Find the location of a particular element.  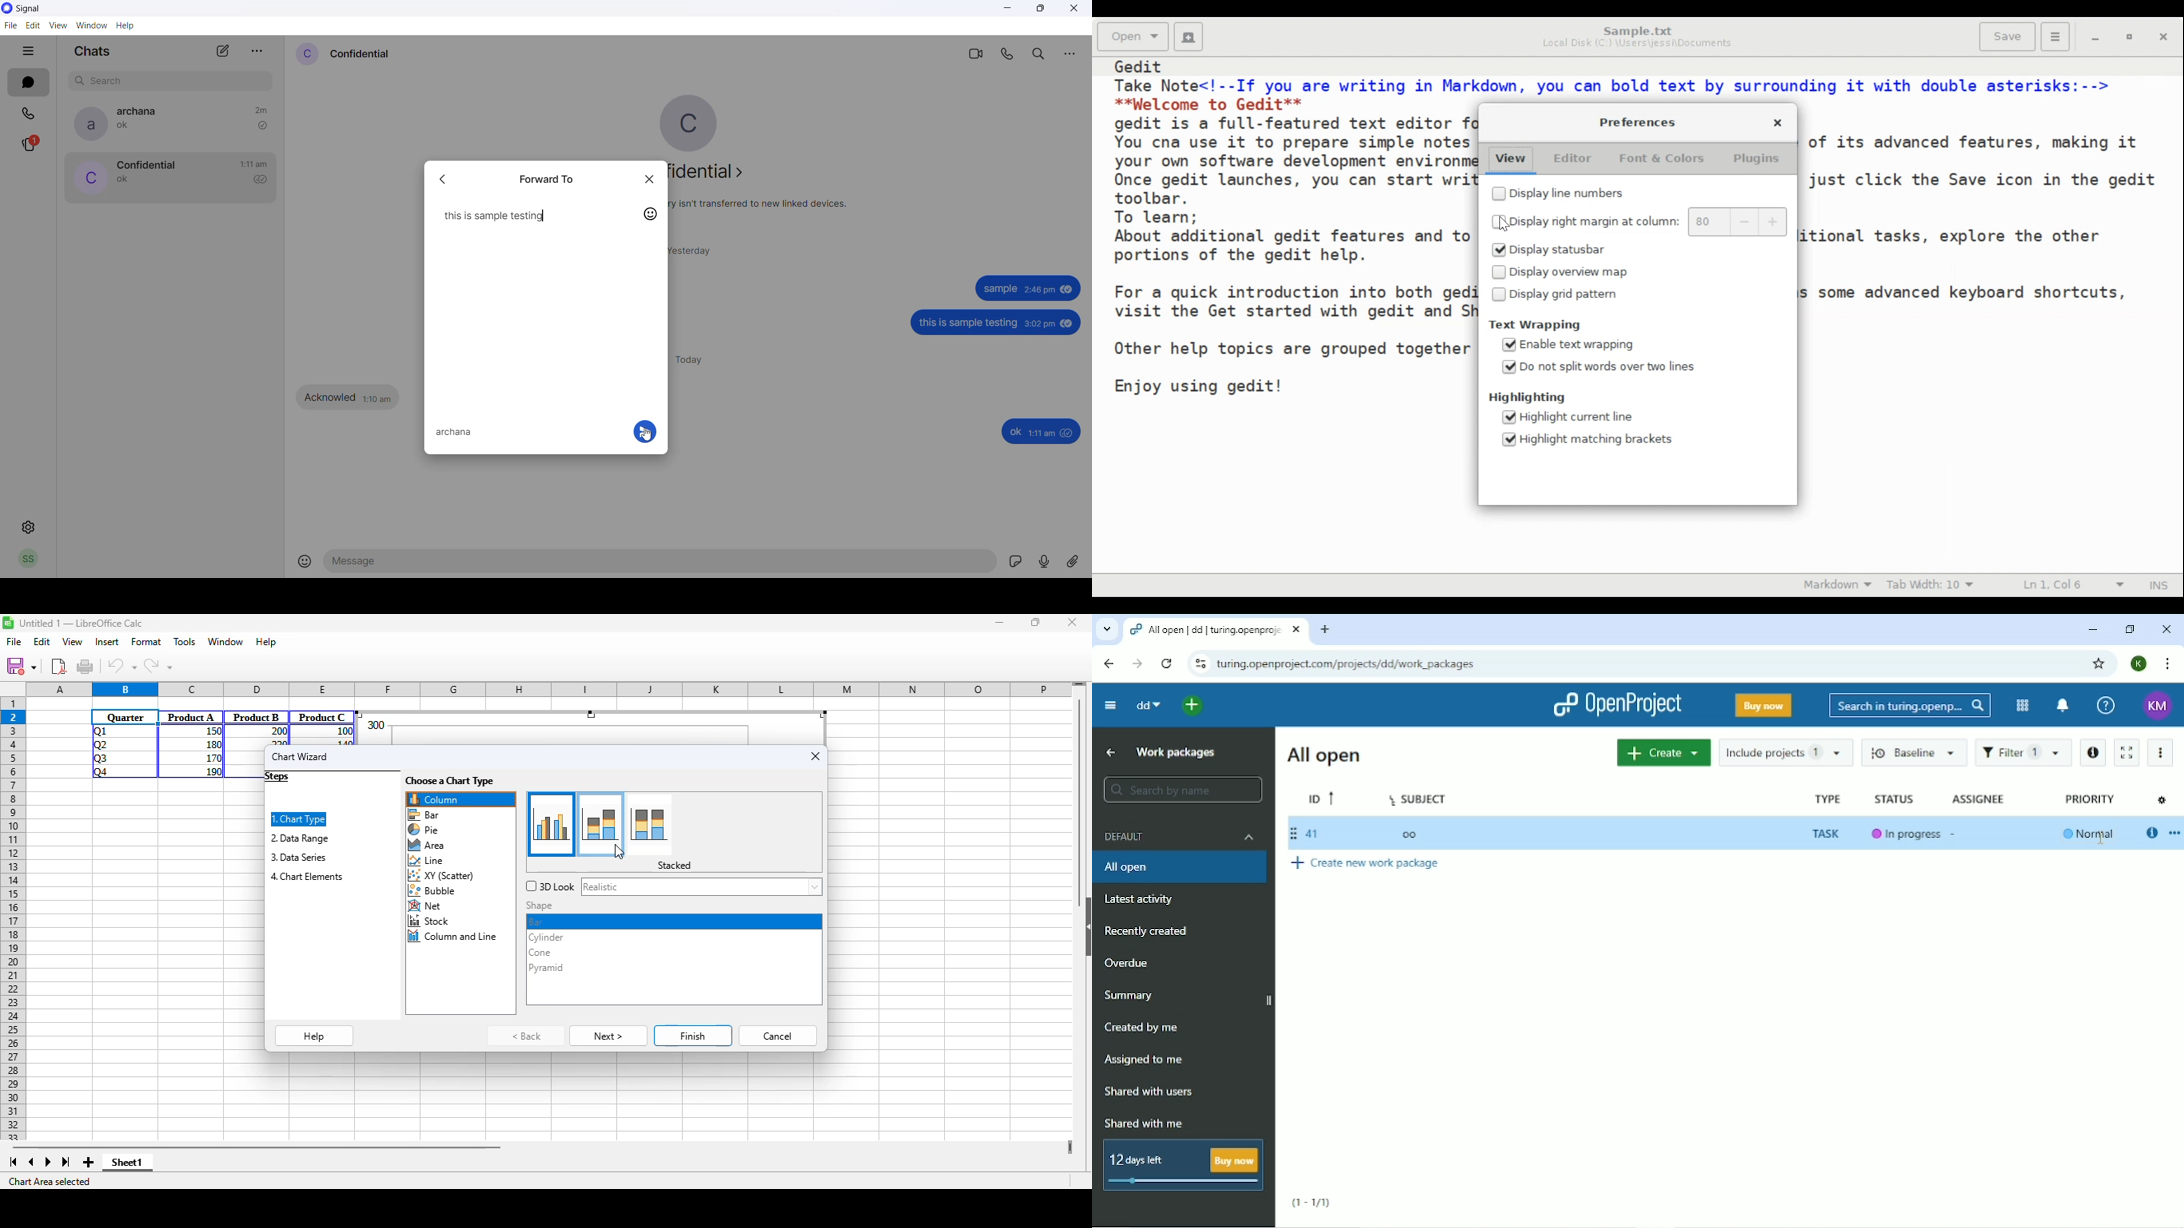

close is located at coordinates (1074, 10).